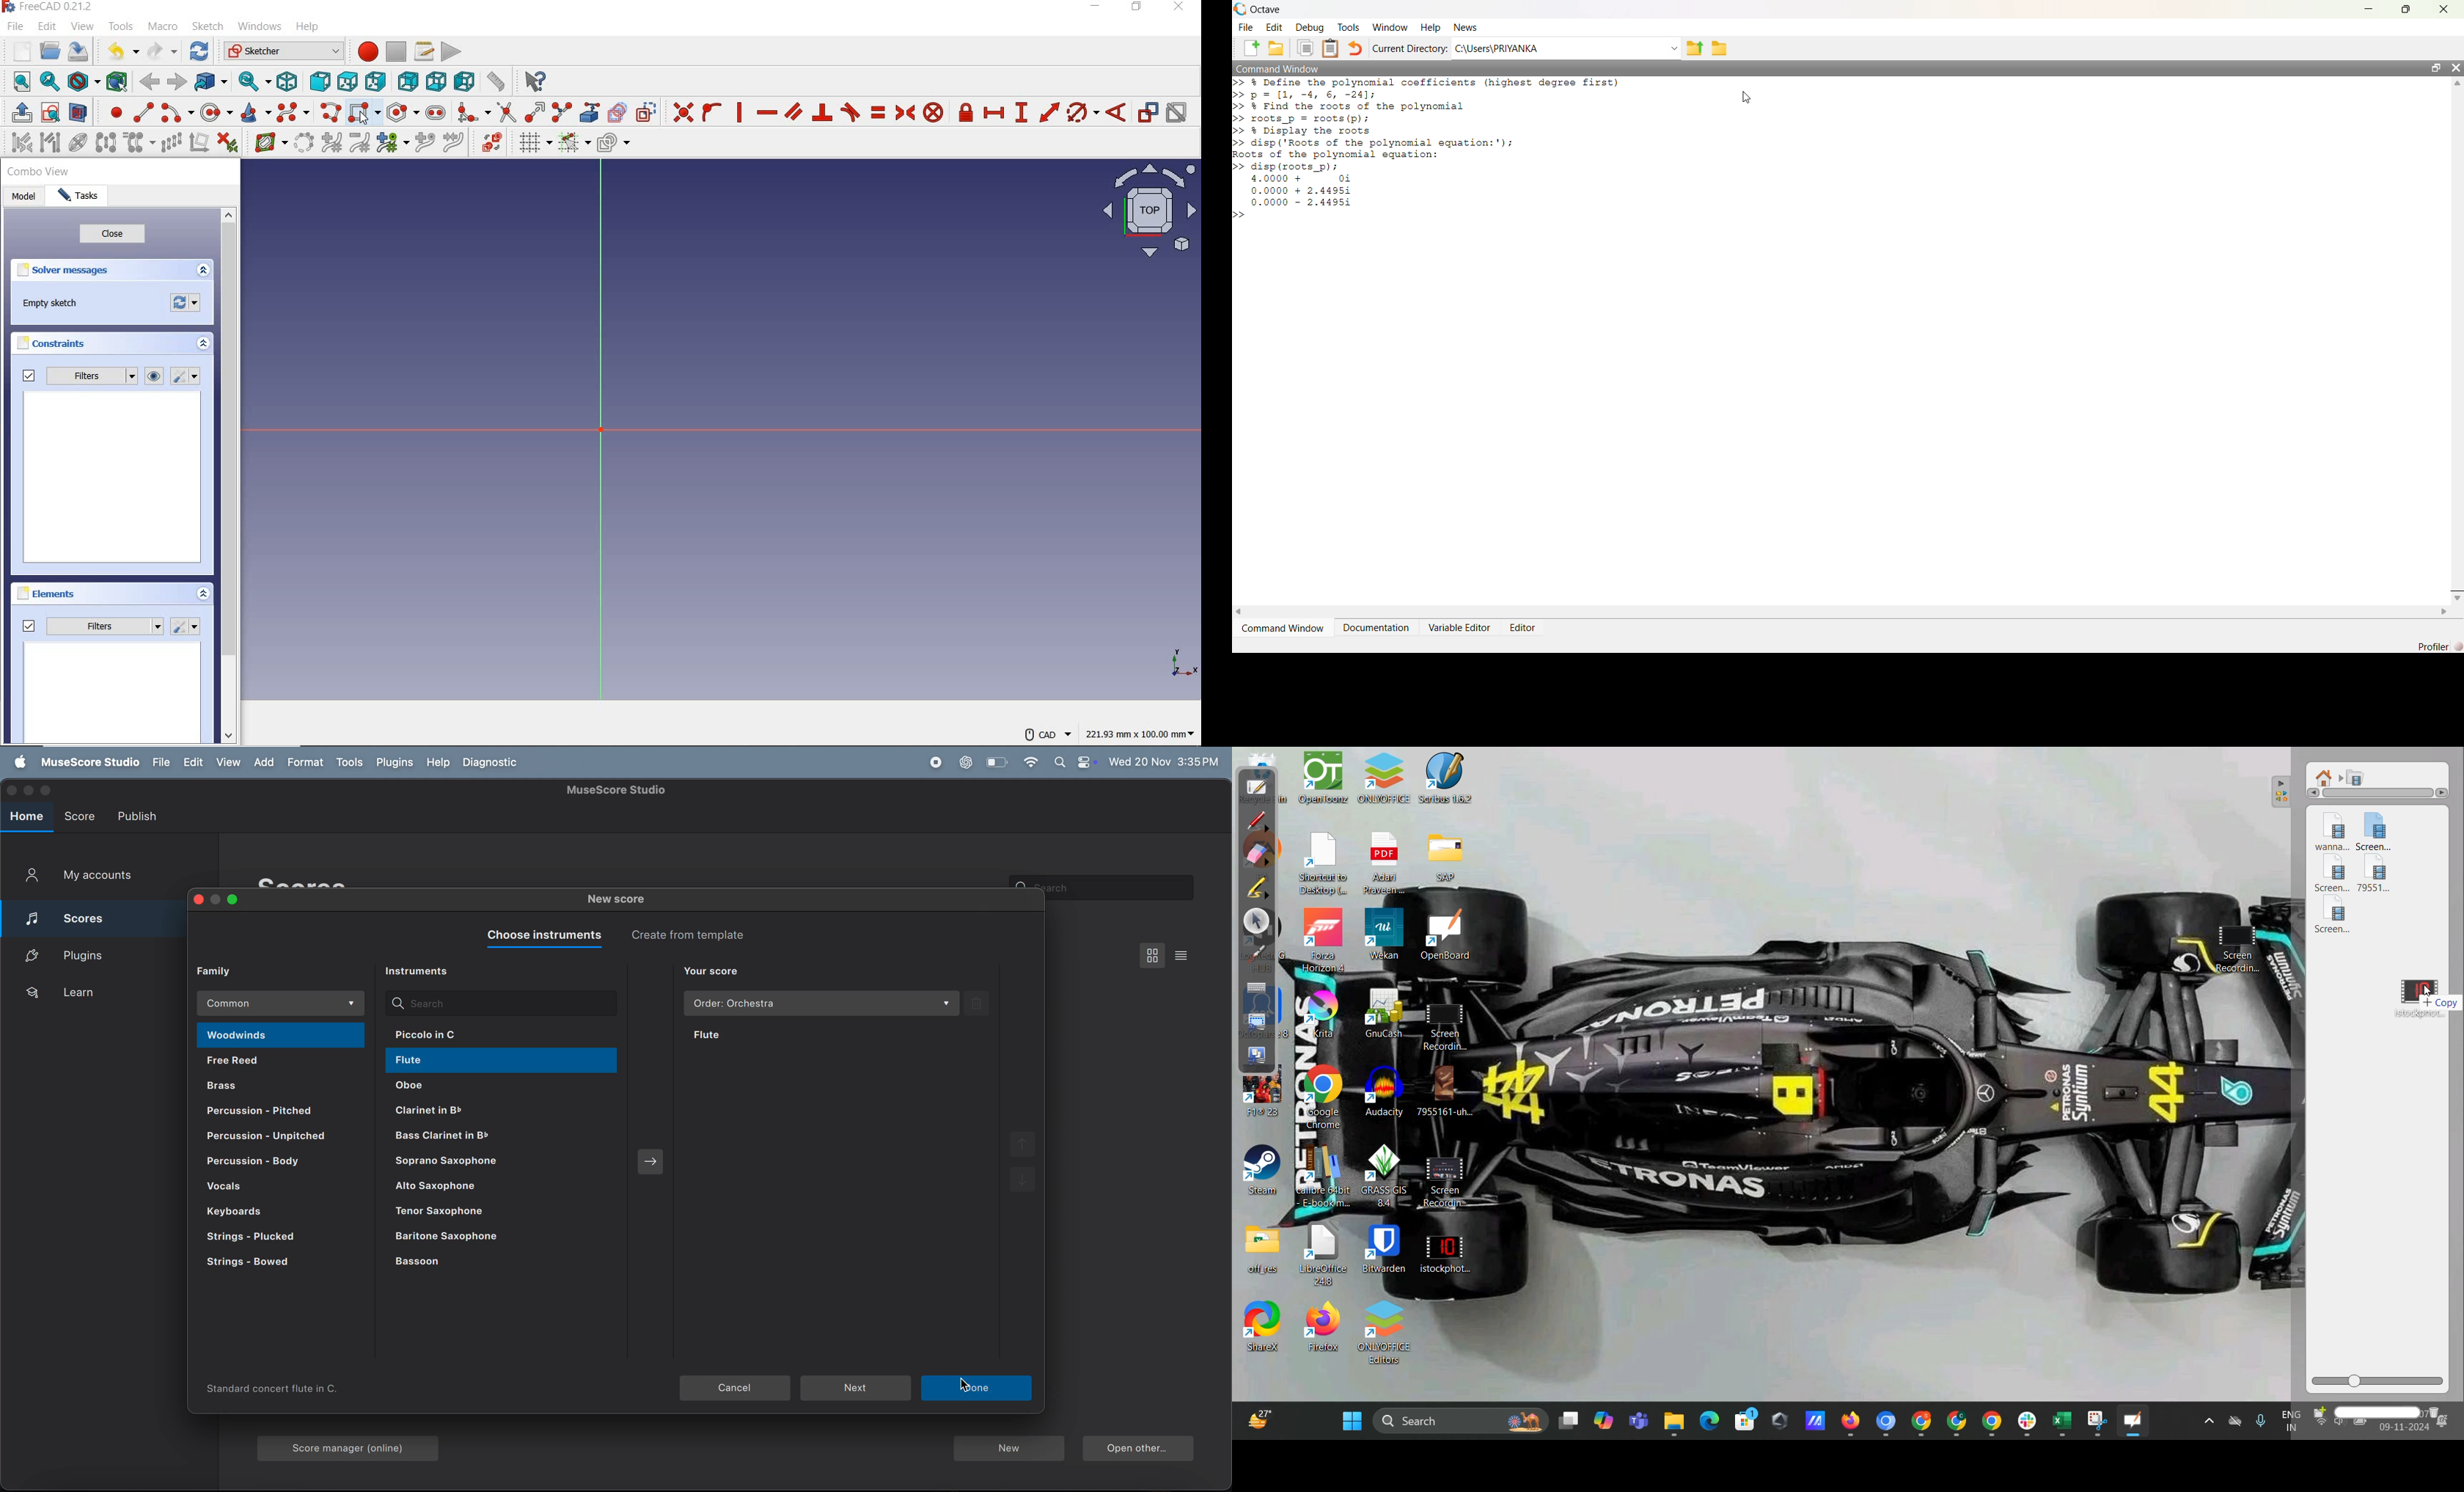  What do you see at coordinates (971, 1384) in the screenshot?
I see `c` at bounding box center [971, 1384].